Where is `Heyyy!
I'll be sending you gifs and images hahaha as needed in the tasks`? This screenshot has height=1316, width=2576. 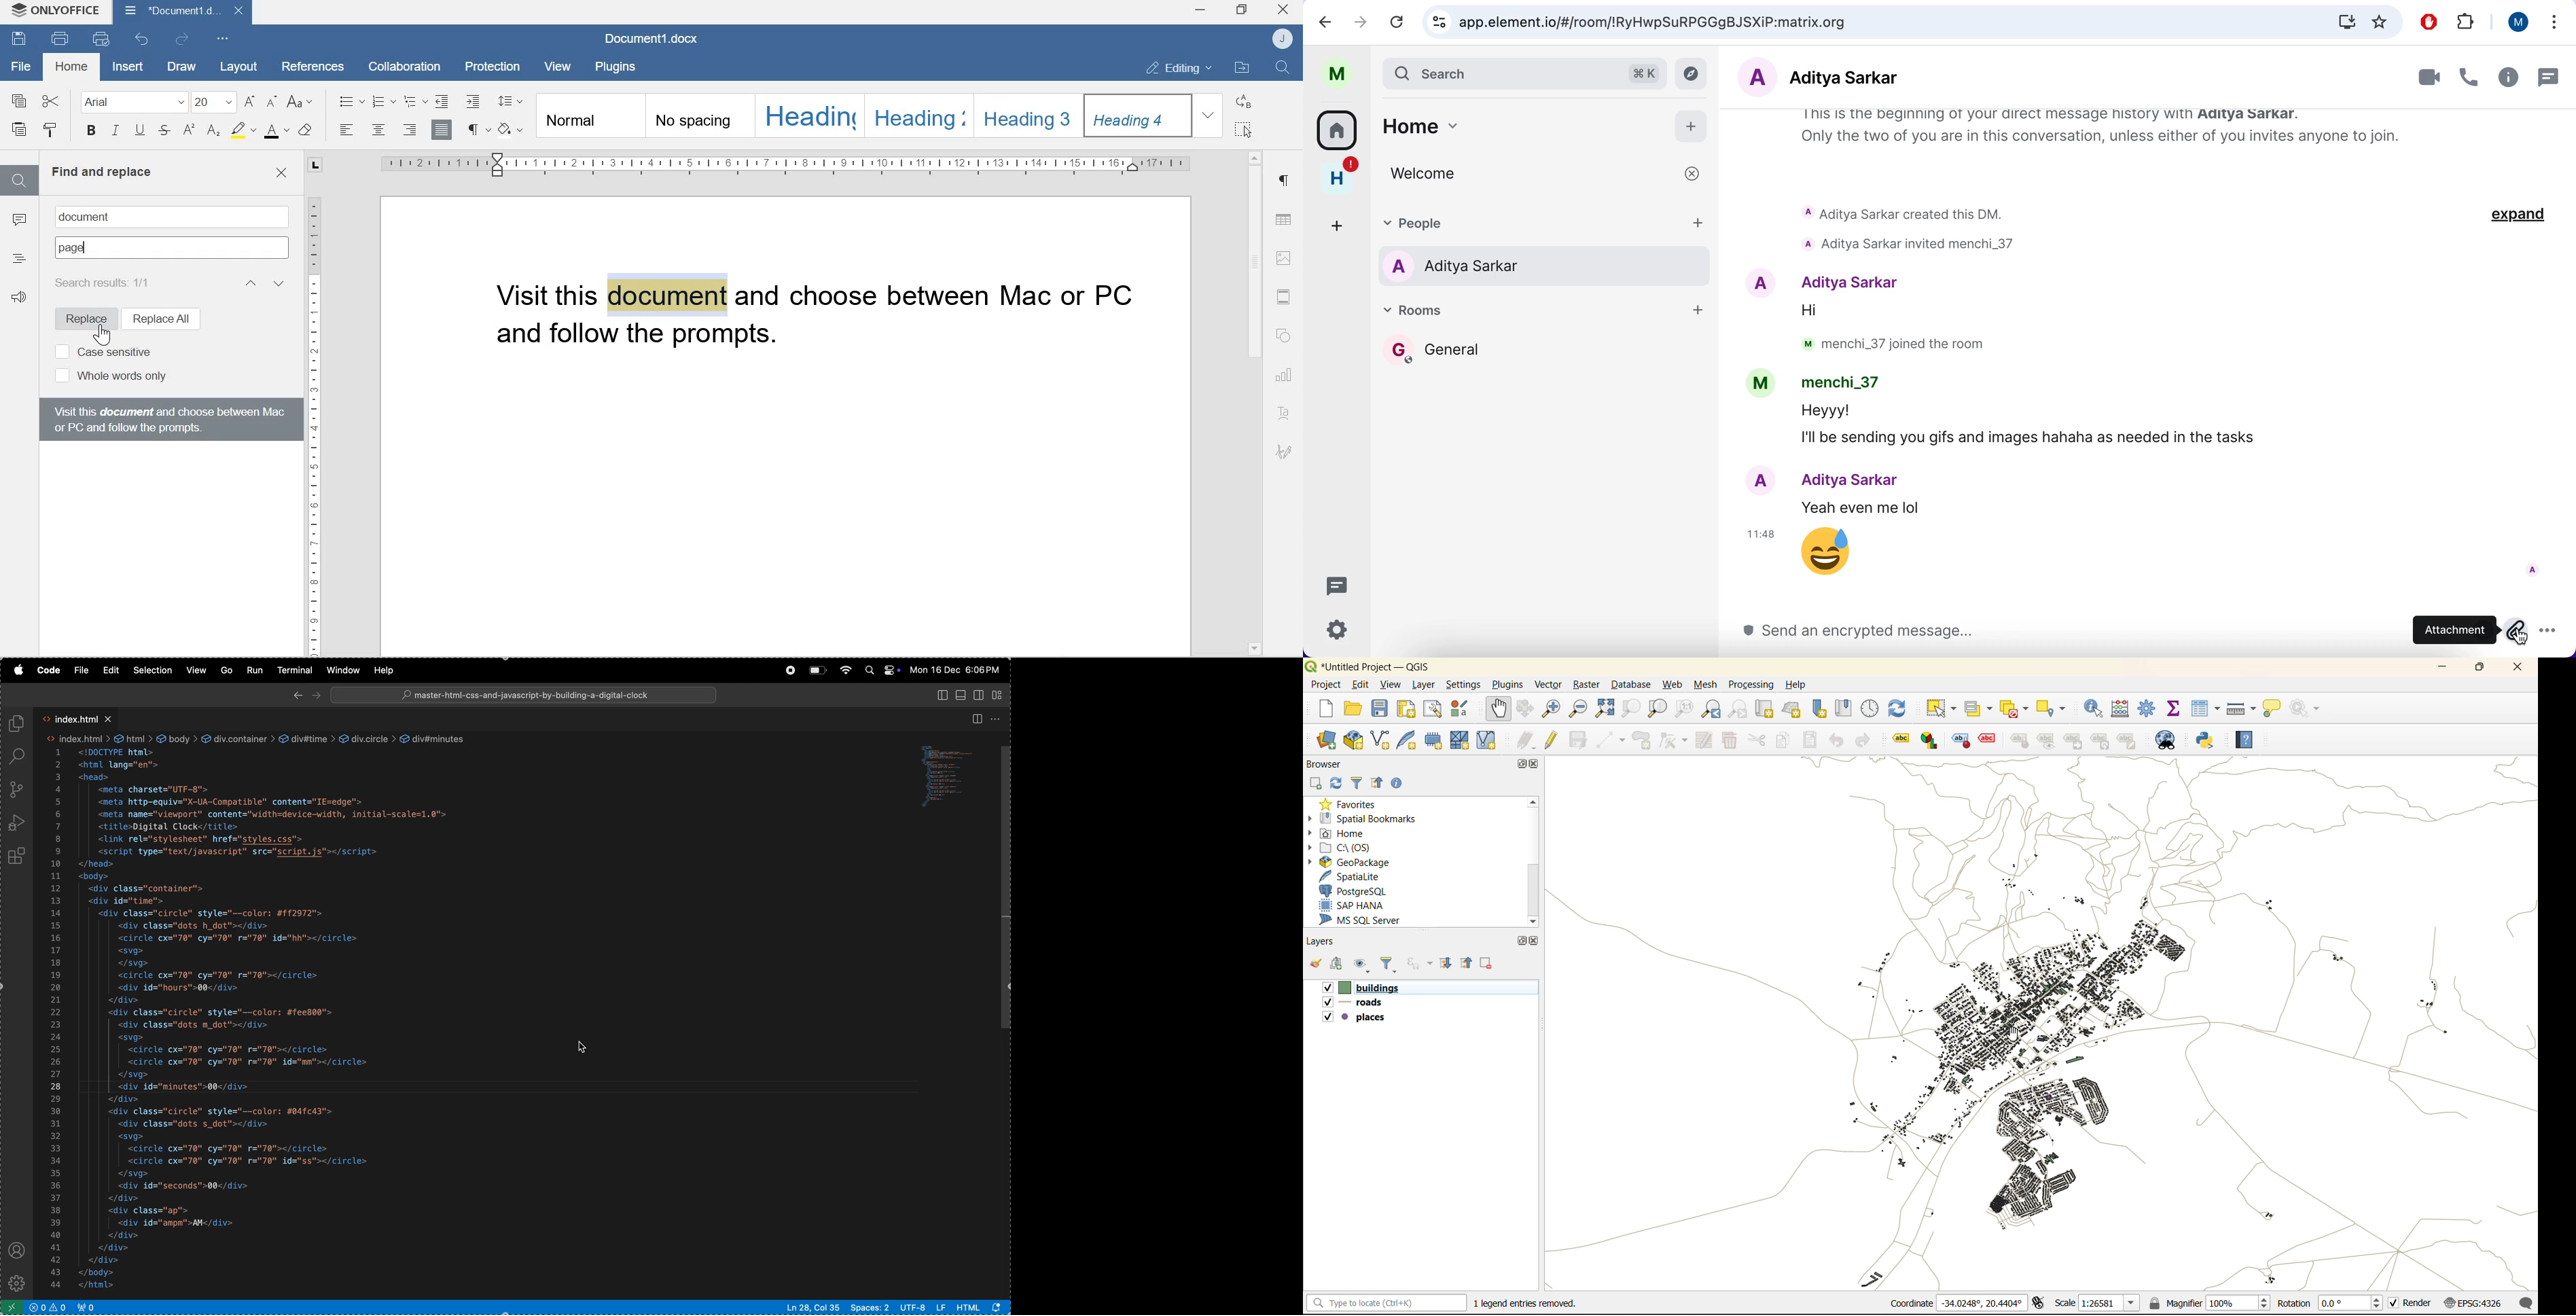
Heyyy!
I'll be sending you gifs and images hahaha as needed in the tasks is located at coordinates (2017, 426).